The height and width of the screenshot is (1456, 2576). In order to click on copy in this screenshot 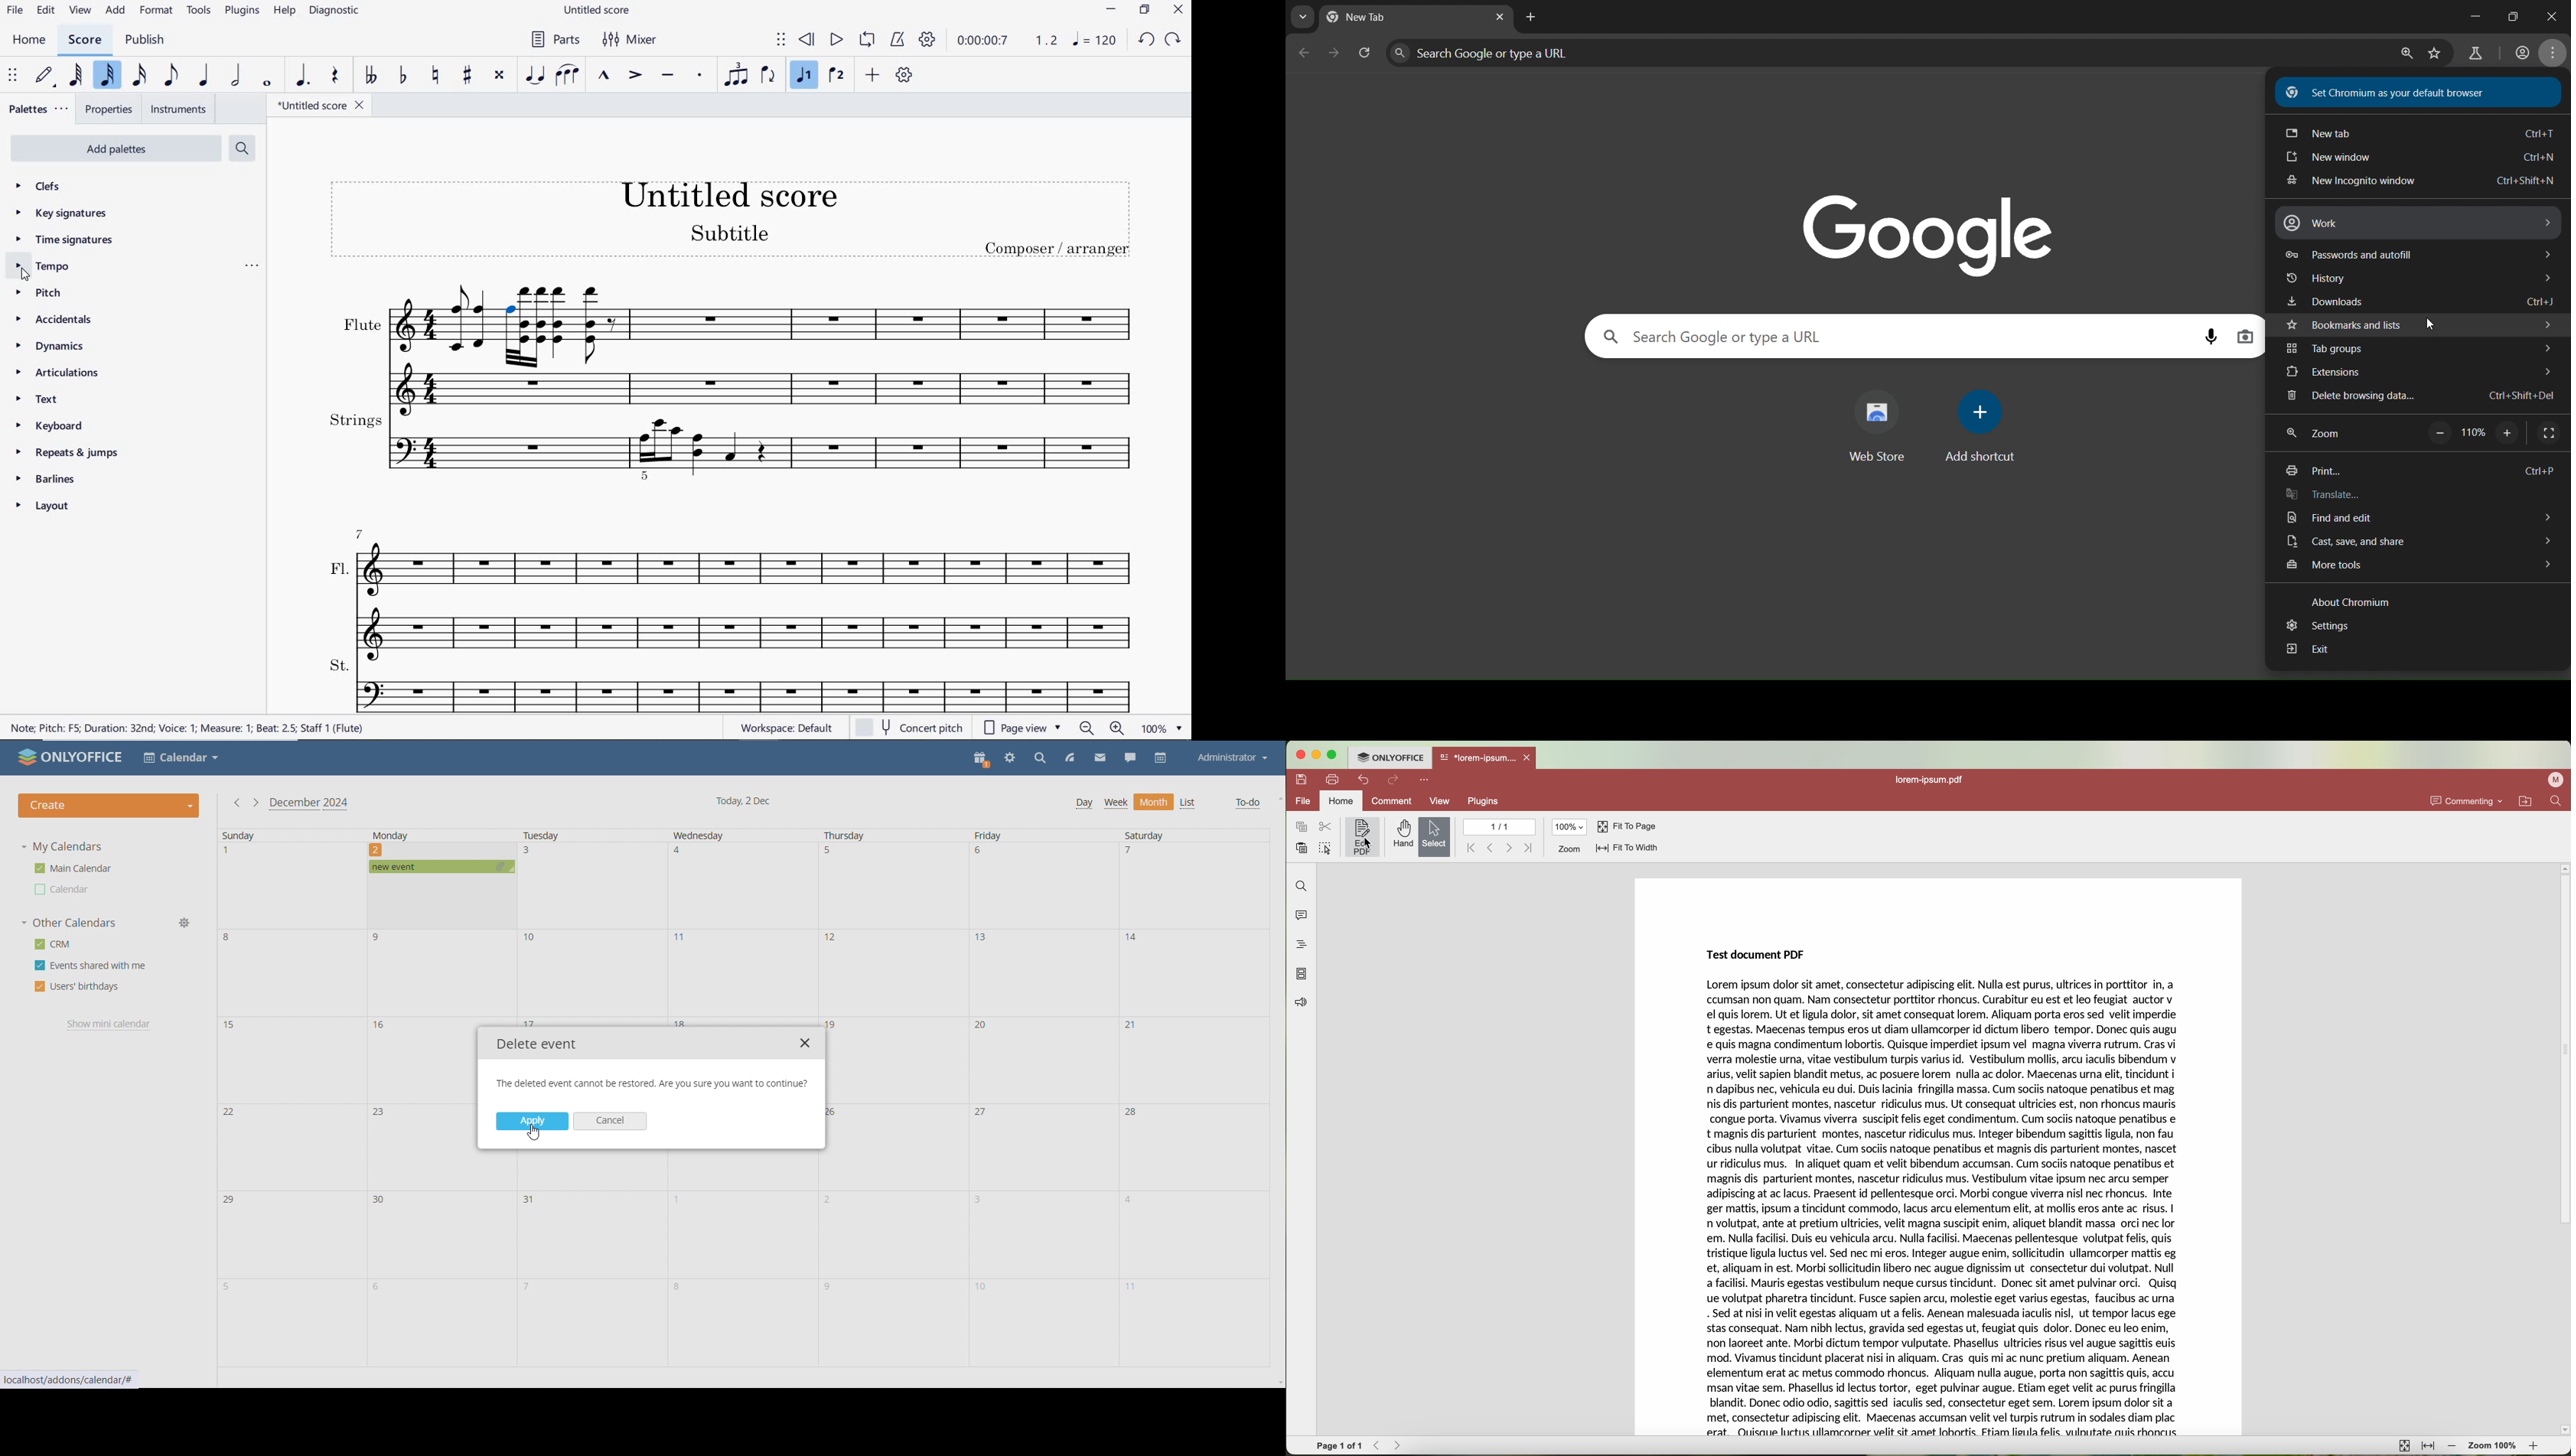, I will do `click(1301, 827)`.